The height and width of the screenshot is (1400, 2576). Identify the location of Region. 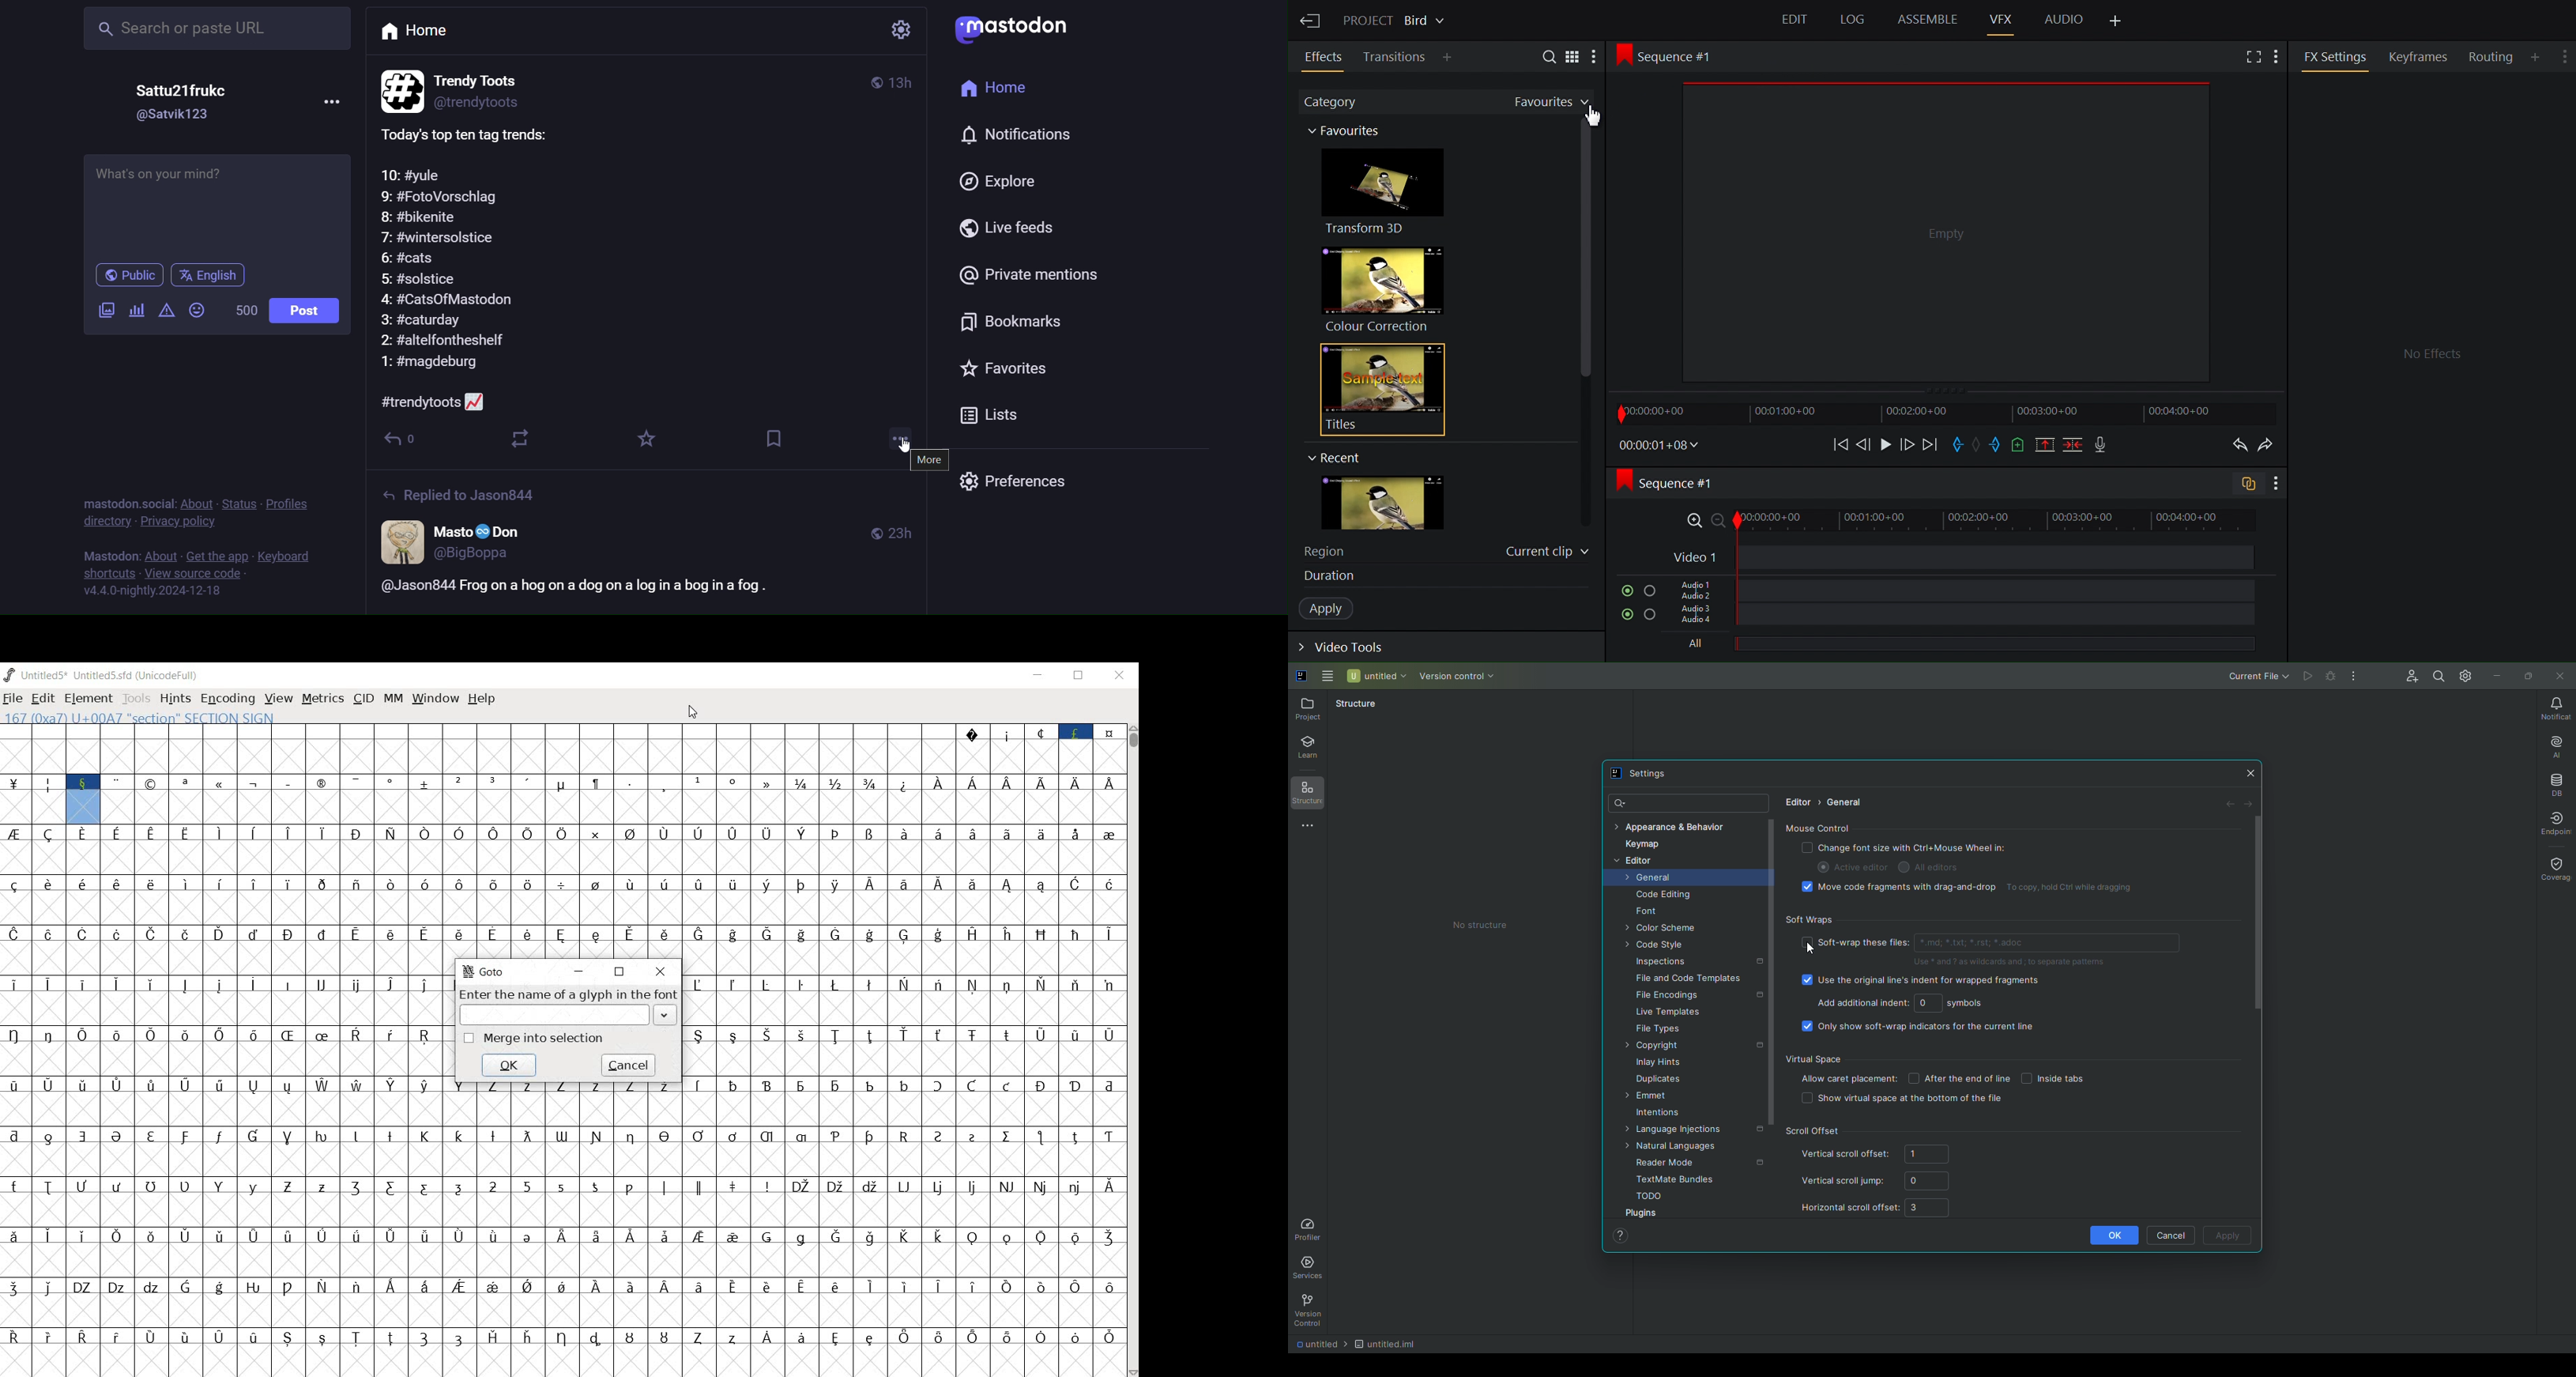
(1332, 550).